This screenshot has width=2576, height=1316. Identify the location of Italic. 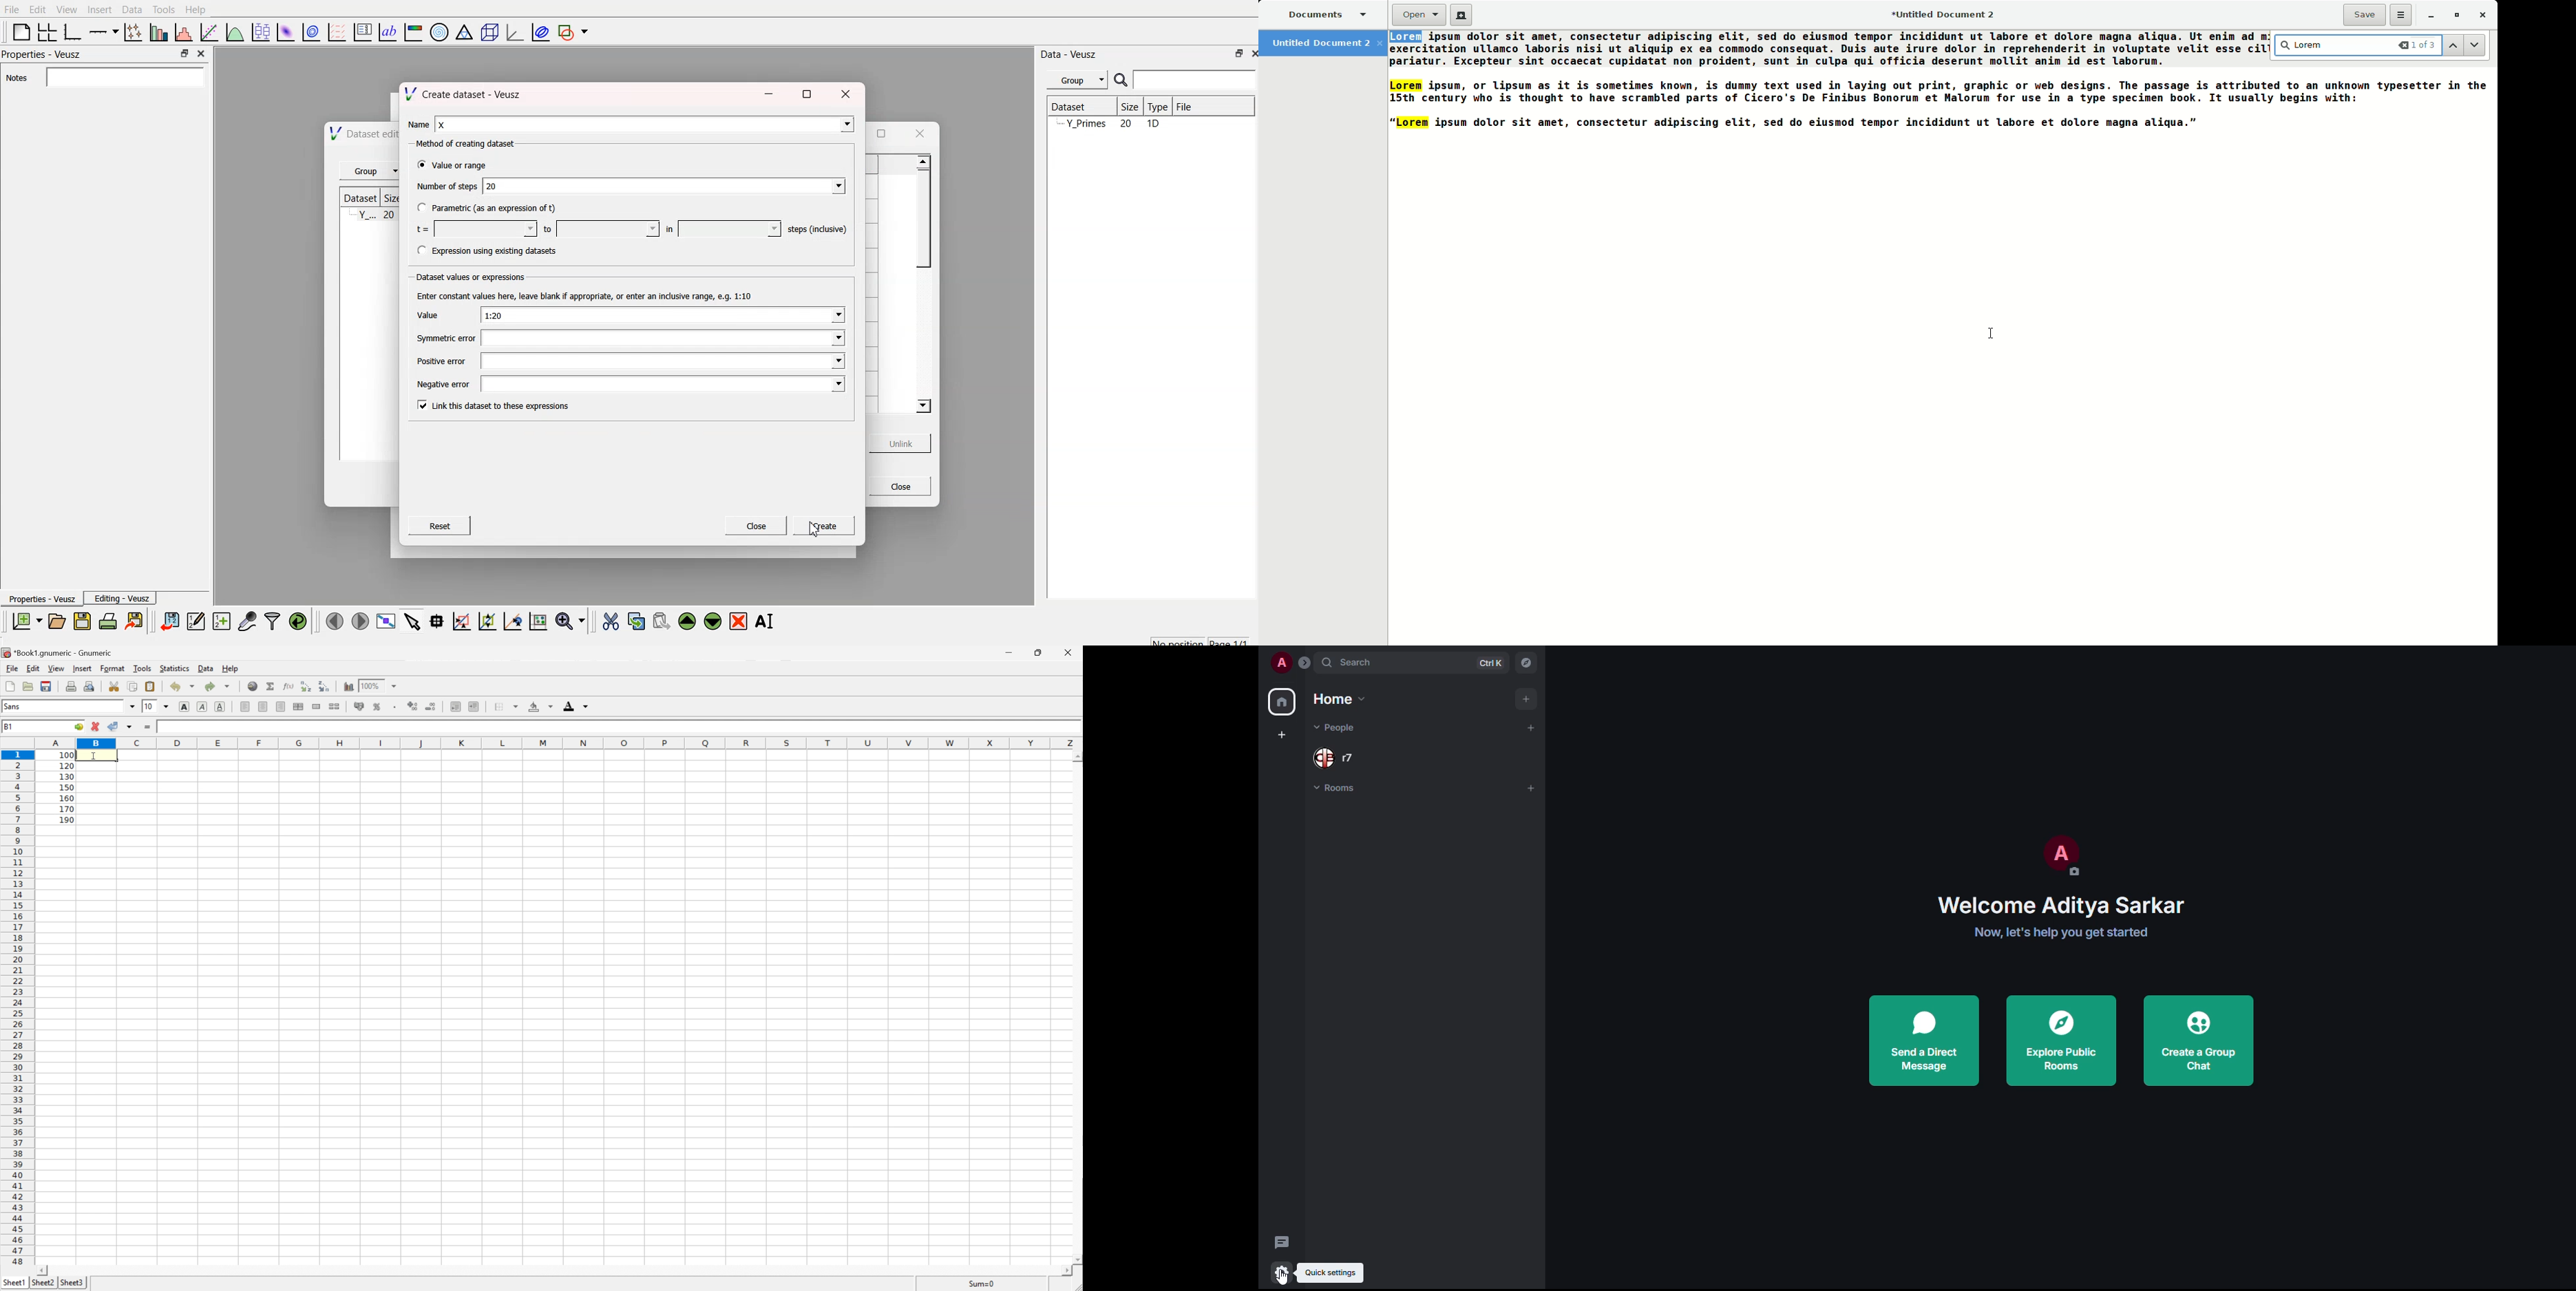
(201, 707).